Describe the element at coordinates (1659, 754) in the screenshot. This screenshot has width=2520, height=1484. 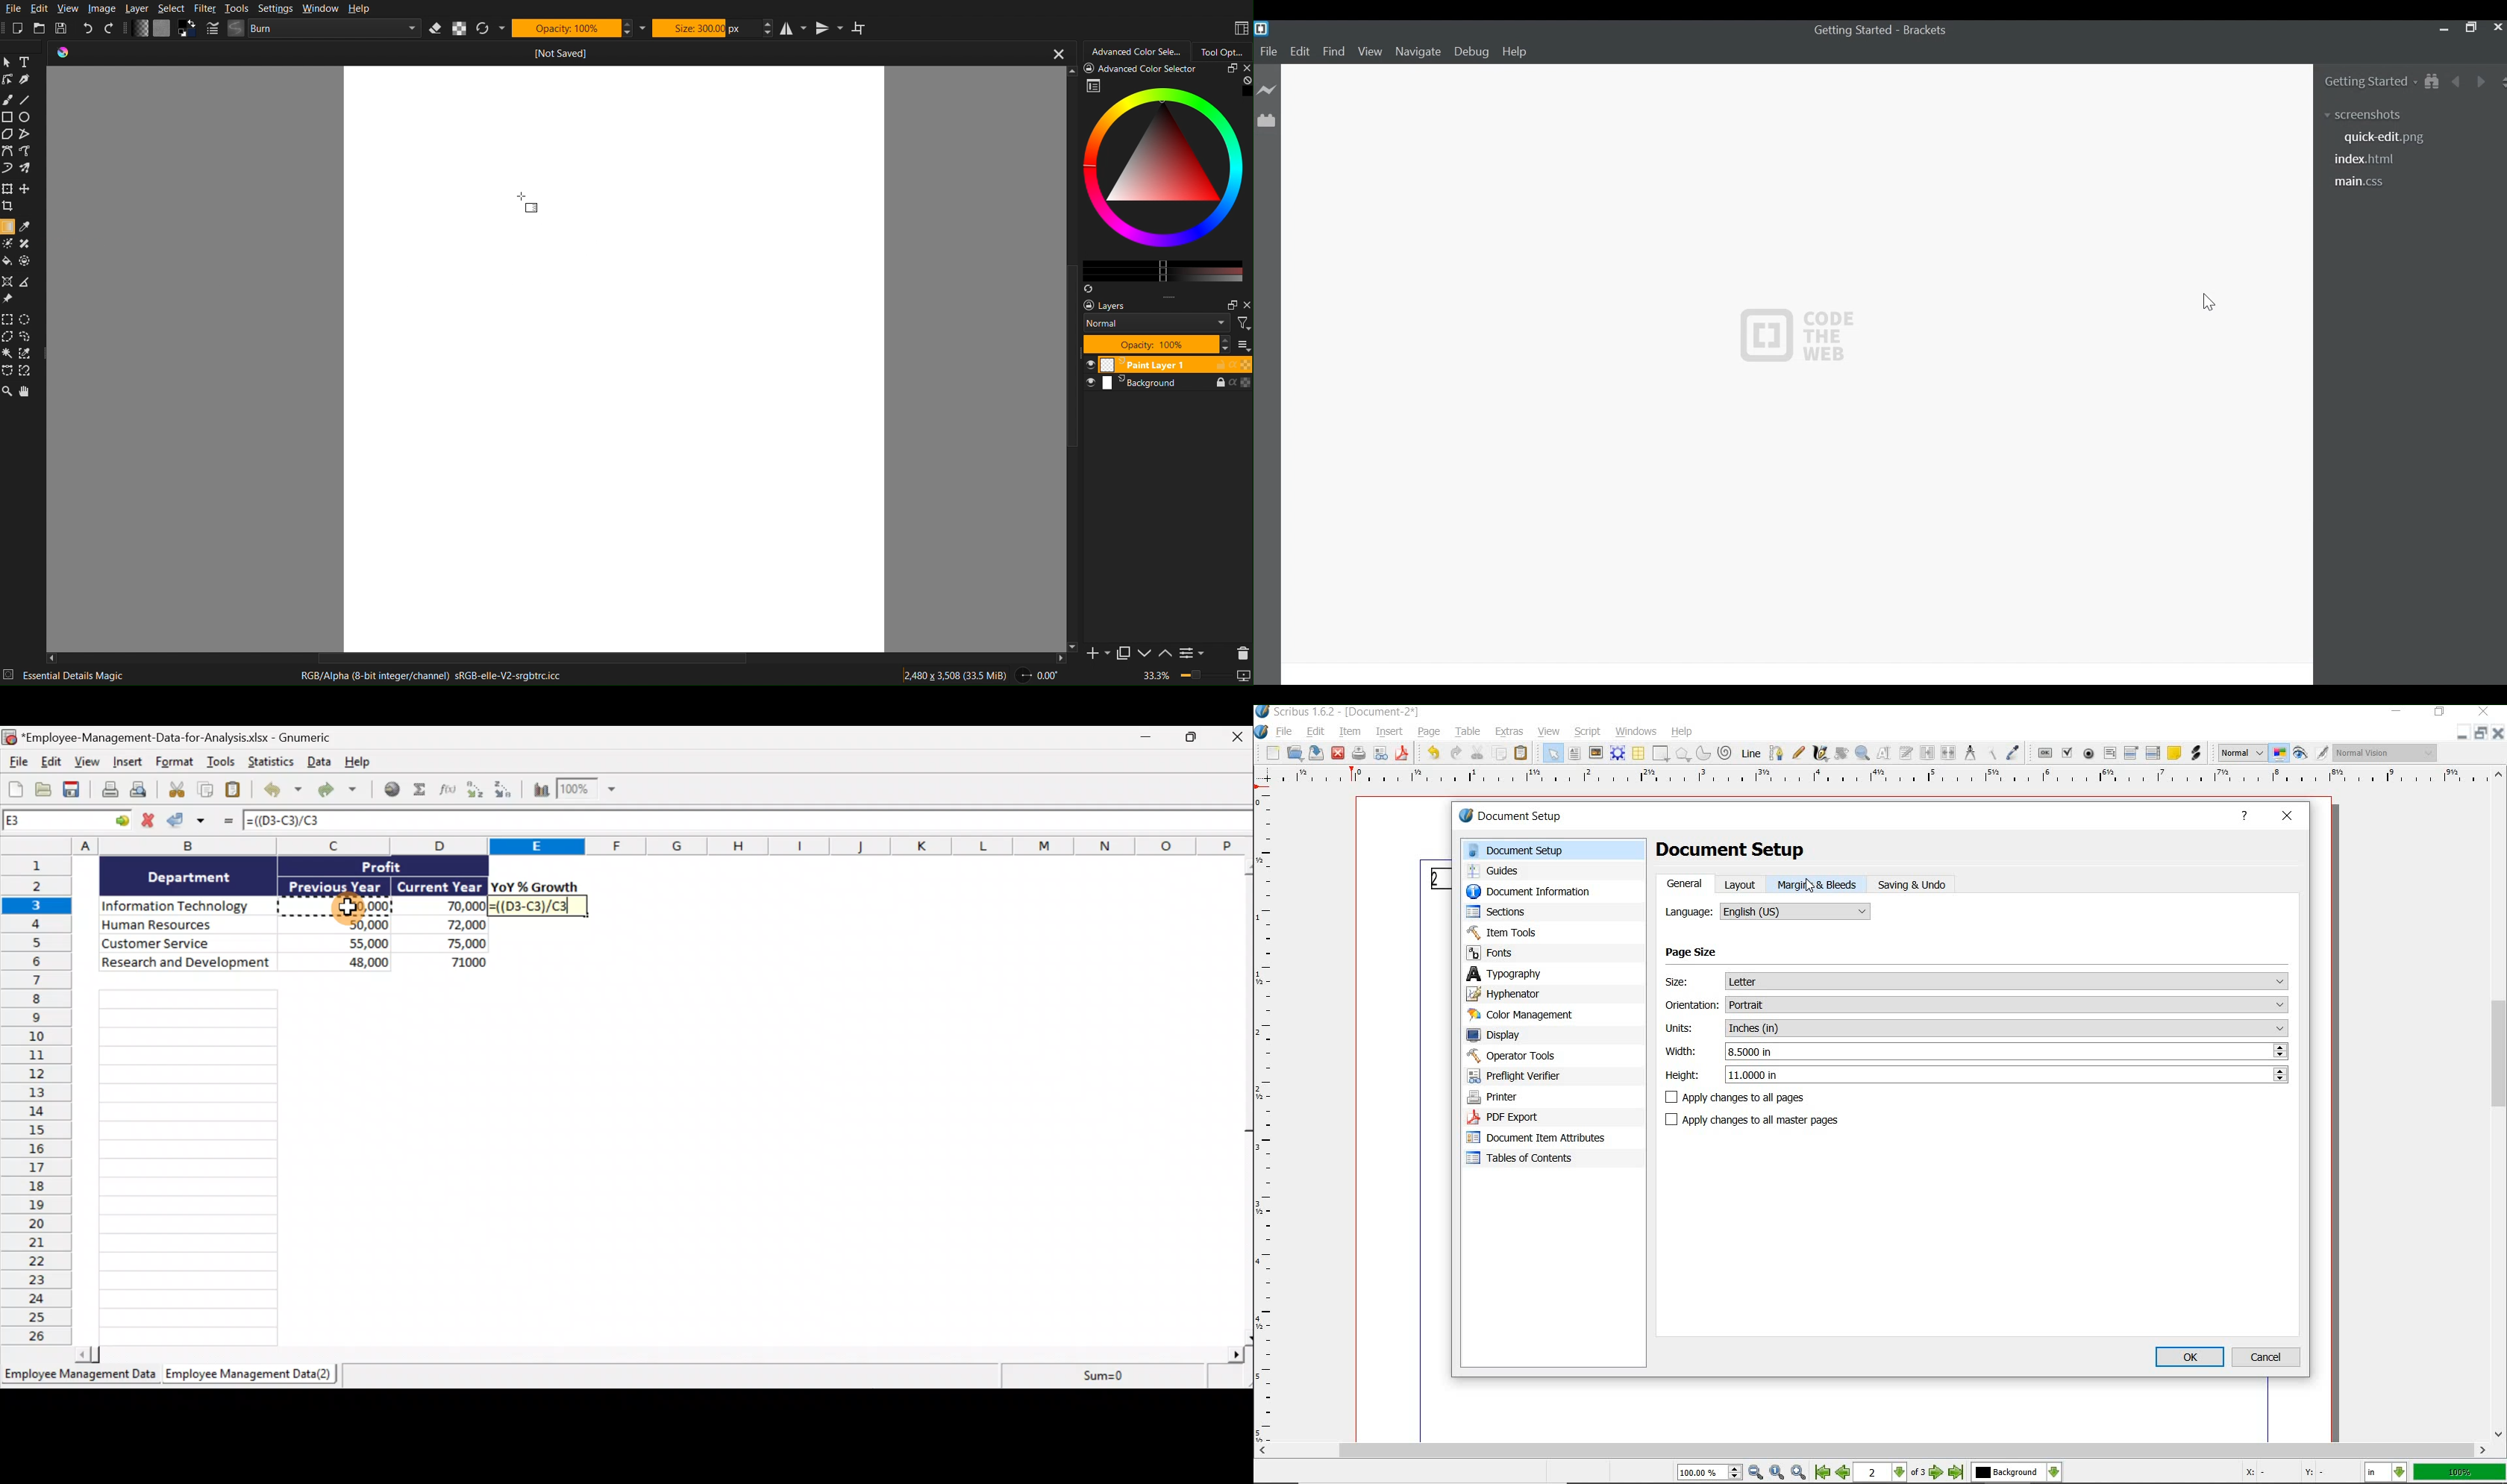
I see `shape` at that location.